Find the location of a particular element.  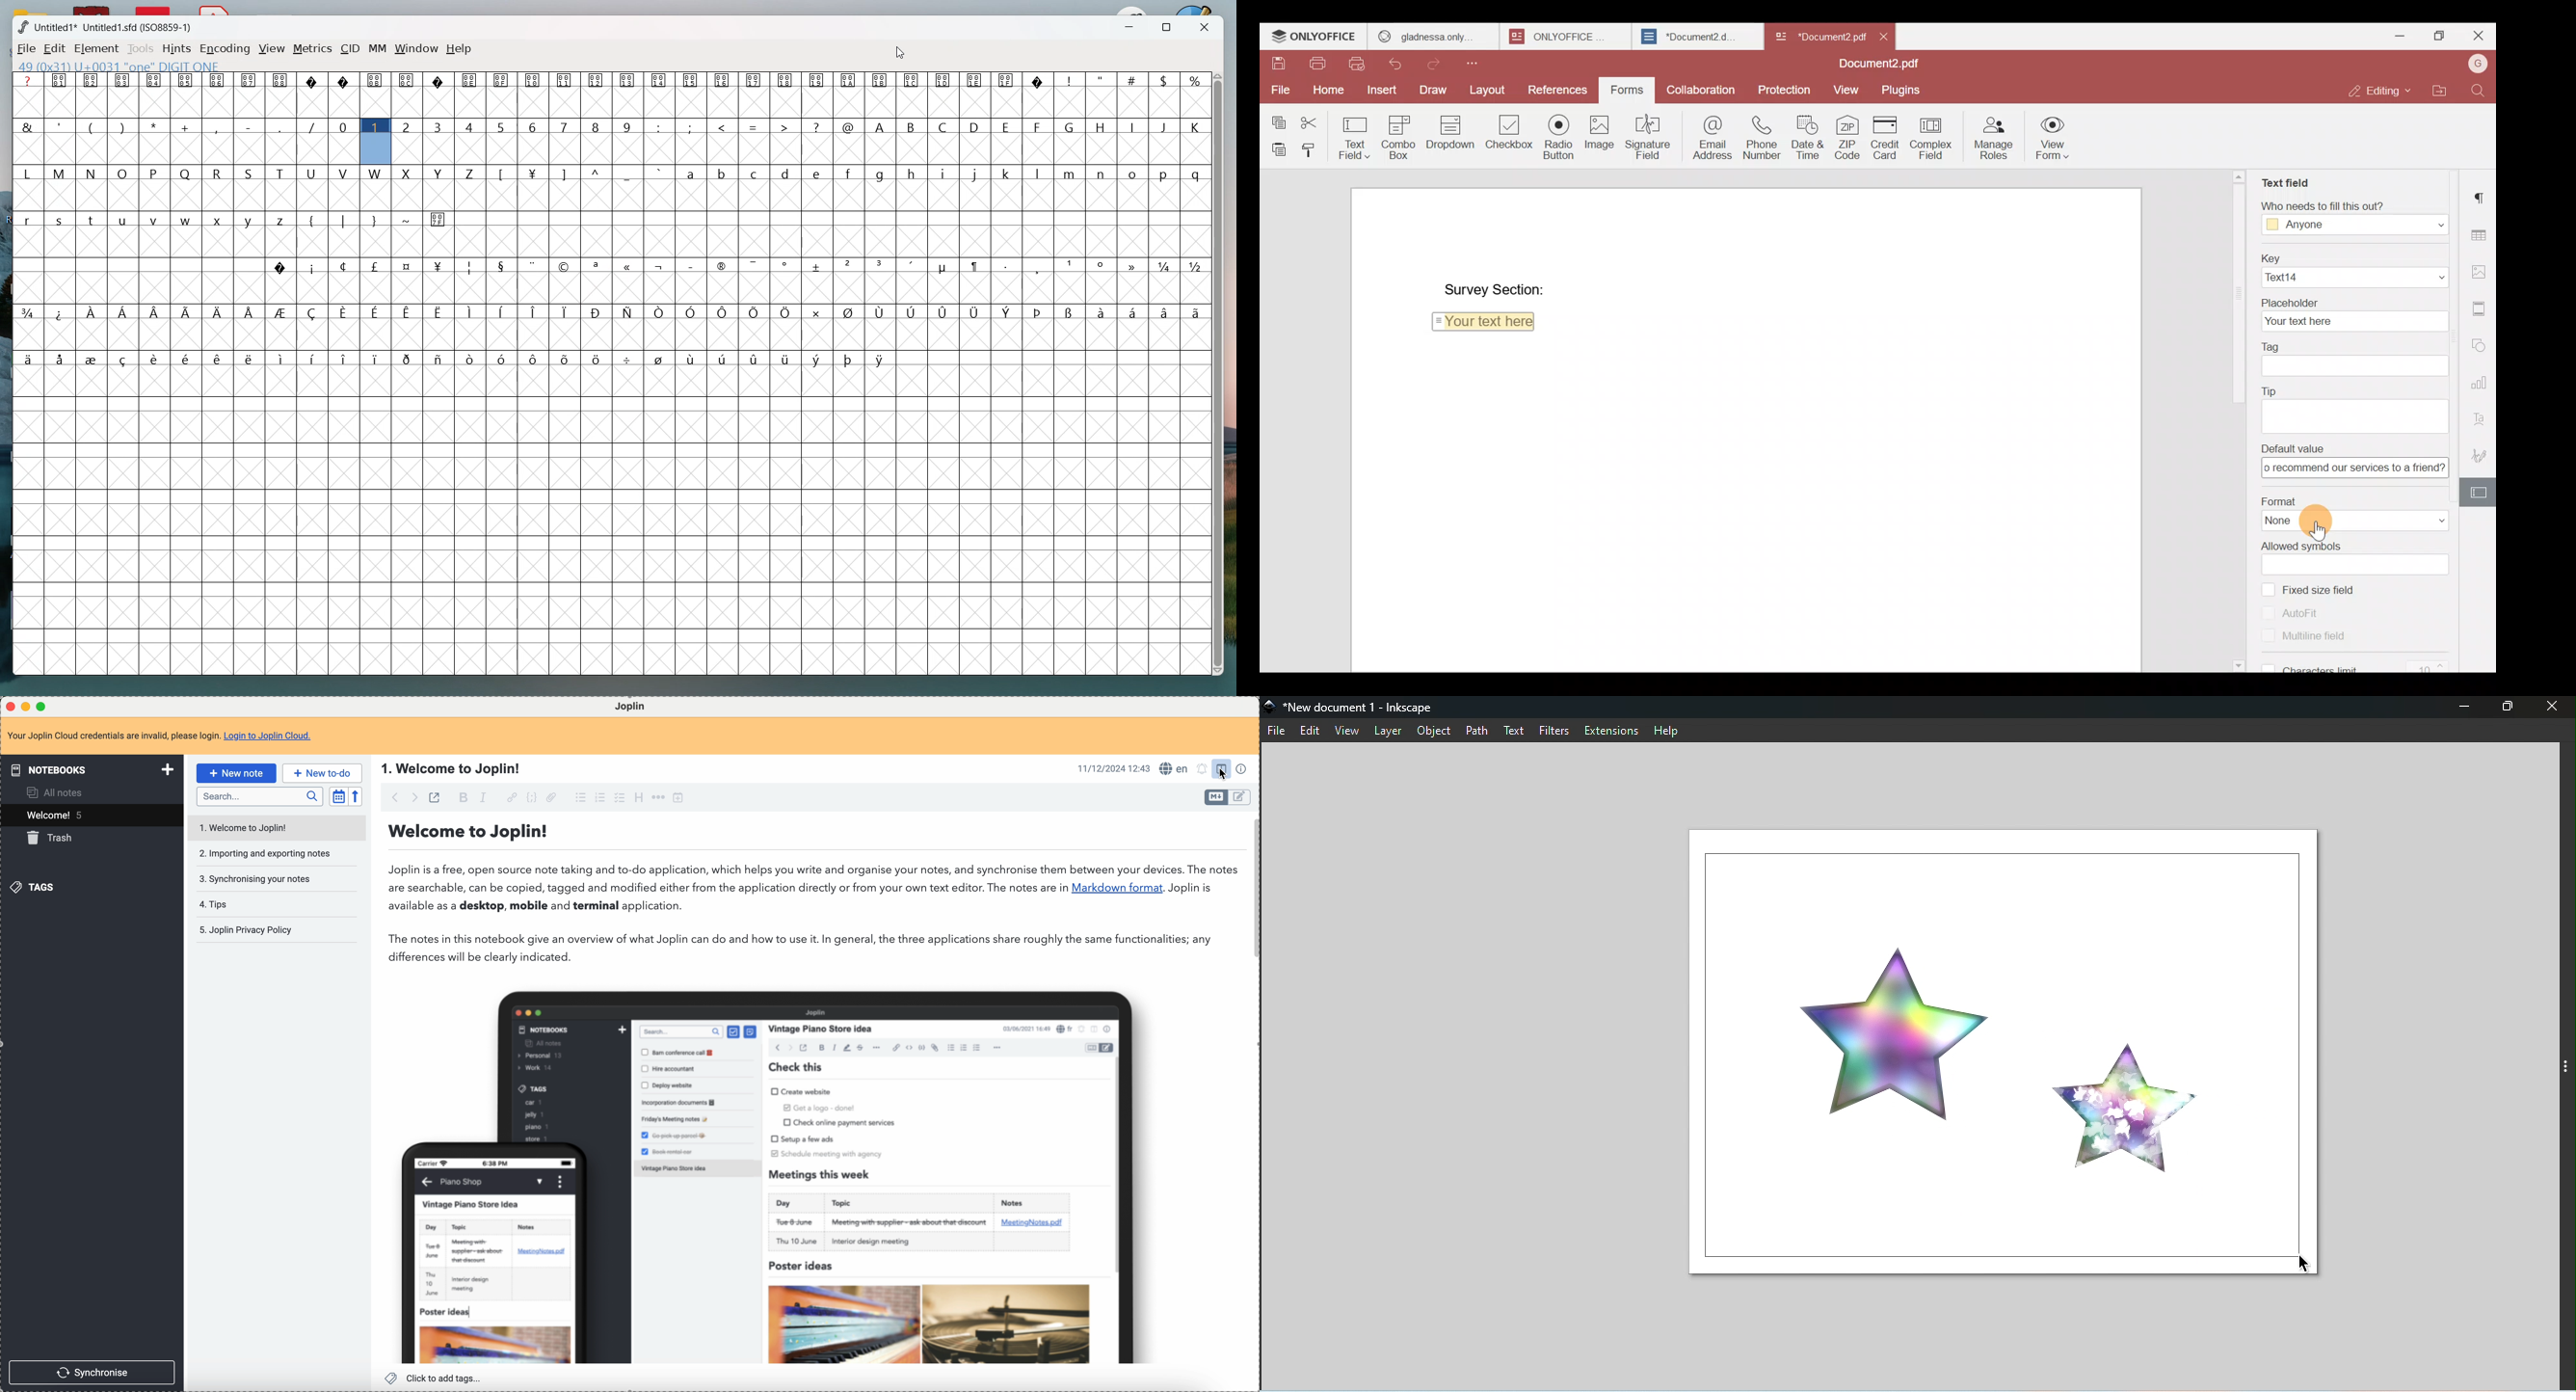

Tag is located at coordinates (2350, 344).